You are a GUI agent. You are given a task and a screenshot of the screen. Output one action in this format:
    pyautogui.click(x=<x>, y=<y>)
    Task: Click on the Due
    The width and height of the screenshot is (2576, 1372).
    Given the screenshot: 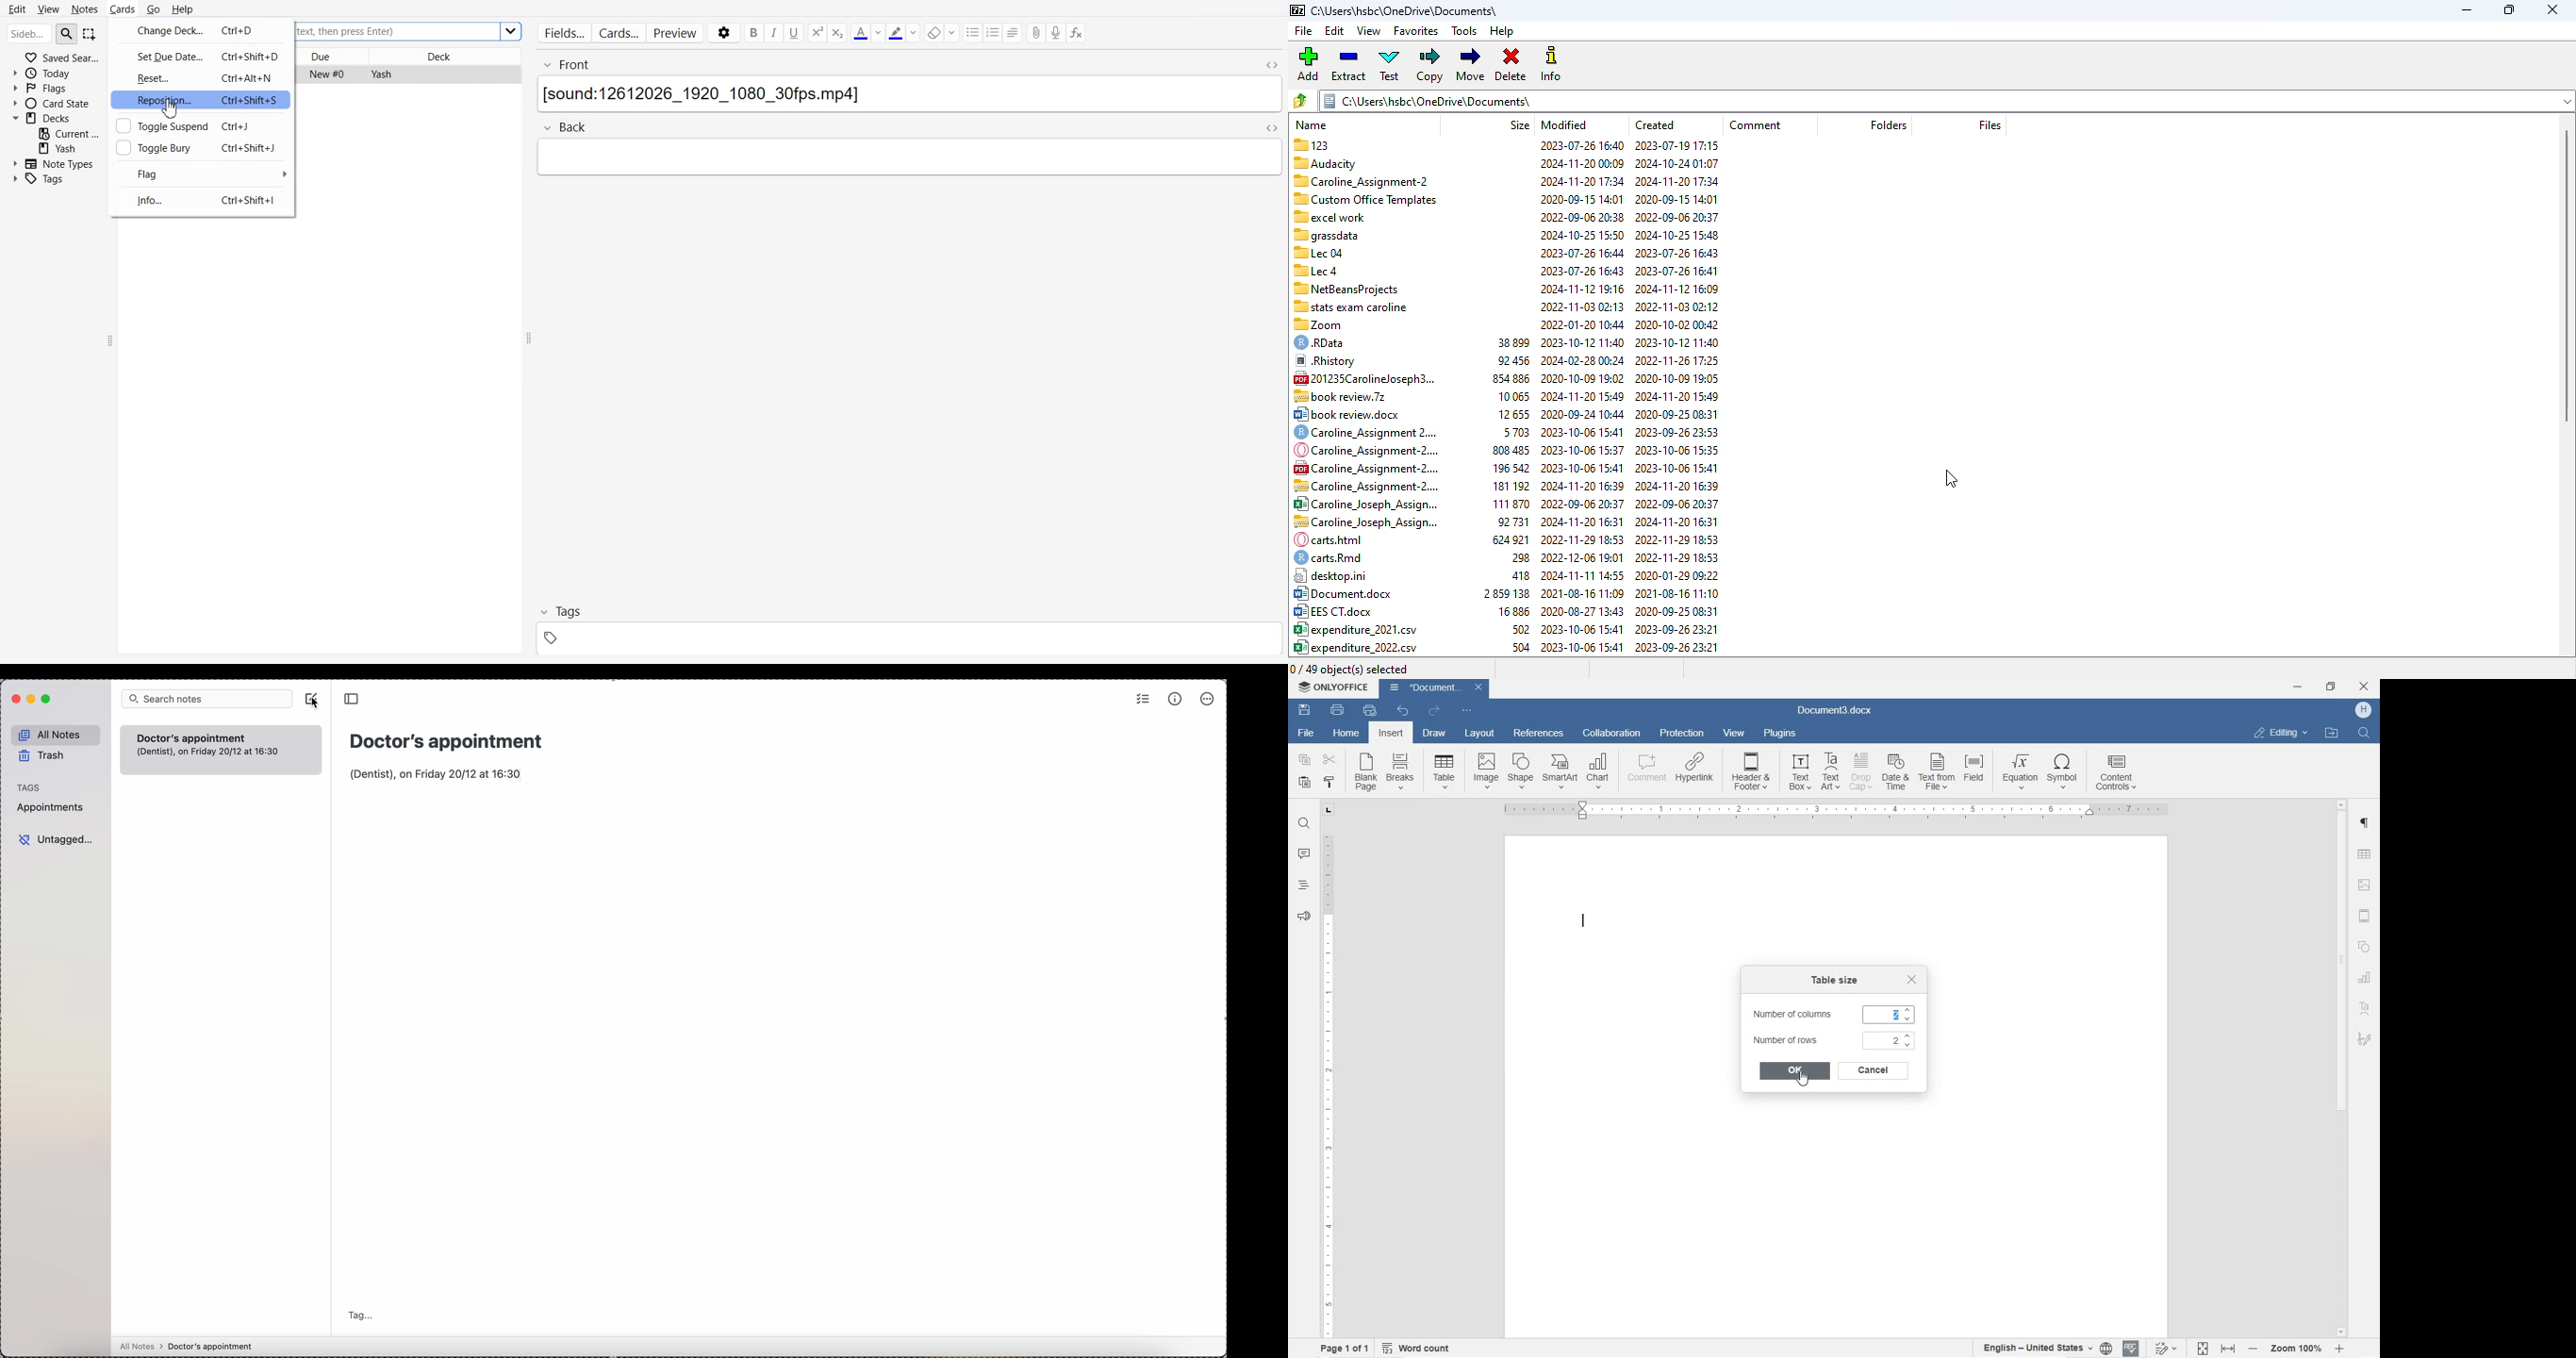 What is the action you would take?
    pyautogui.click(x=334, y=56)
    